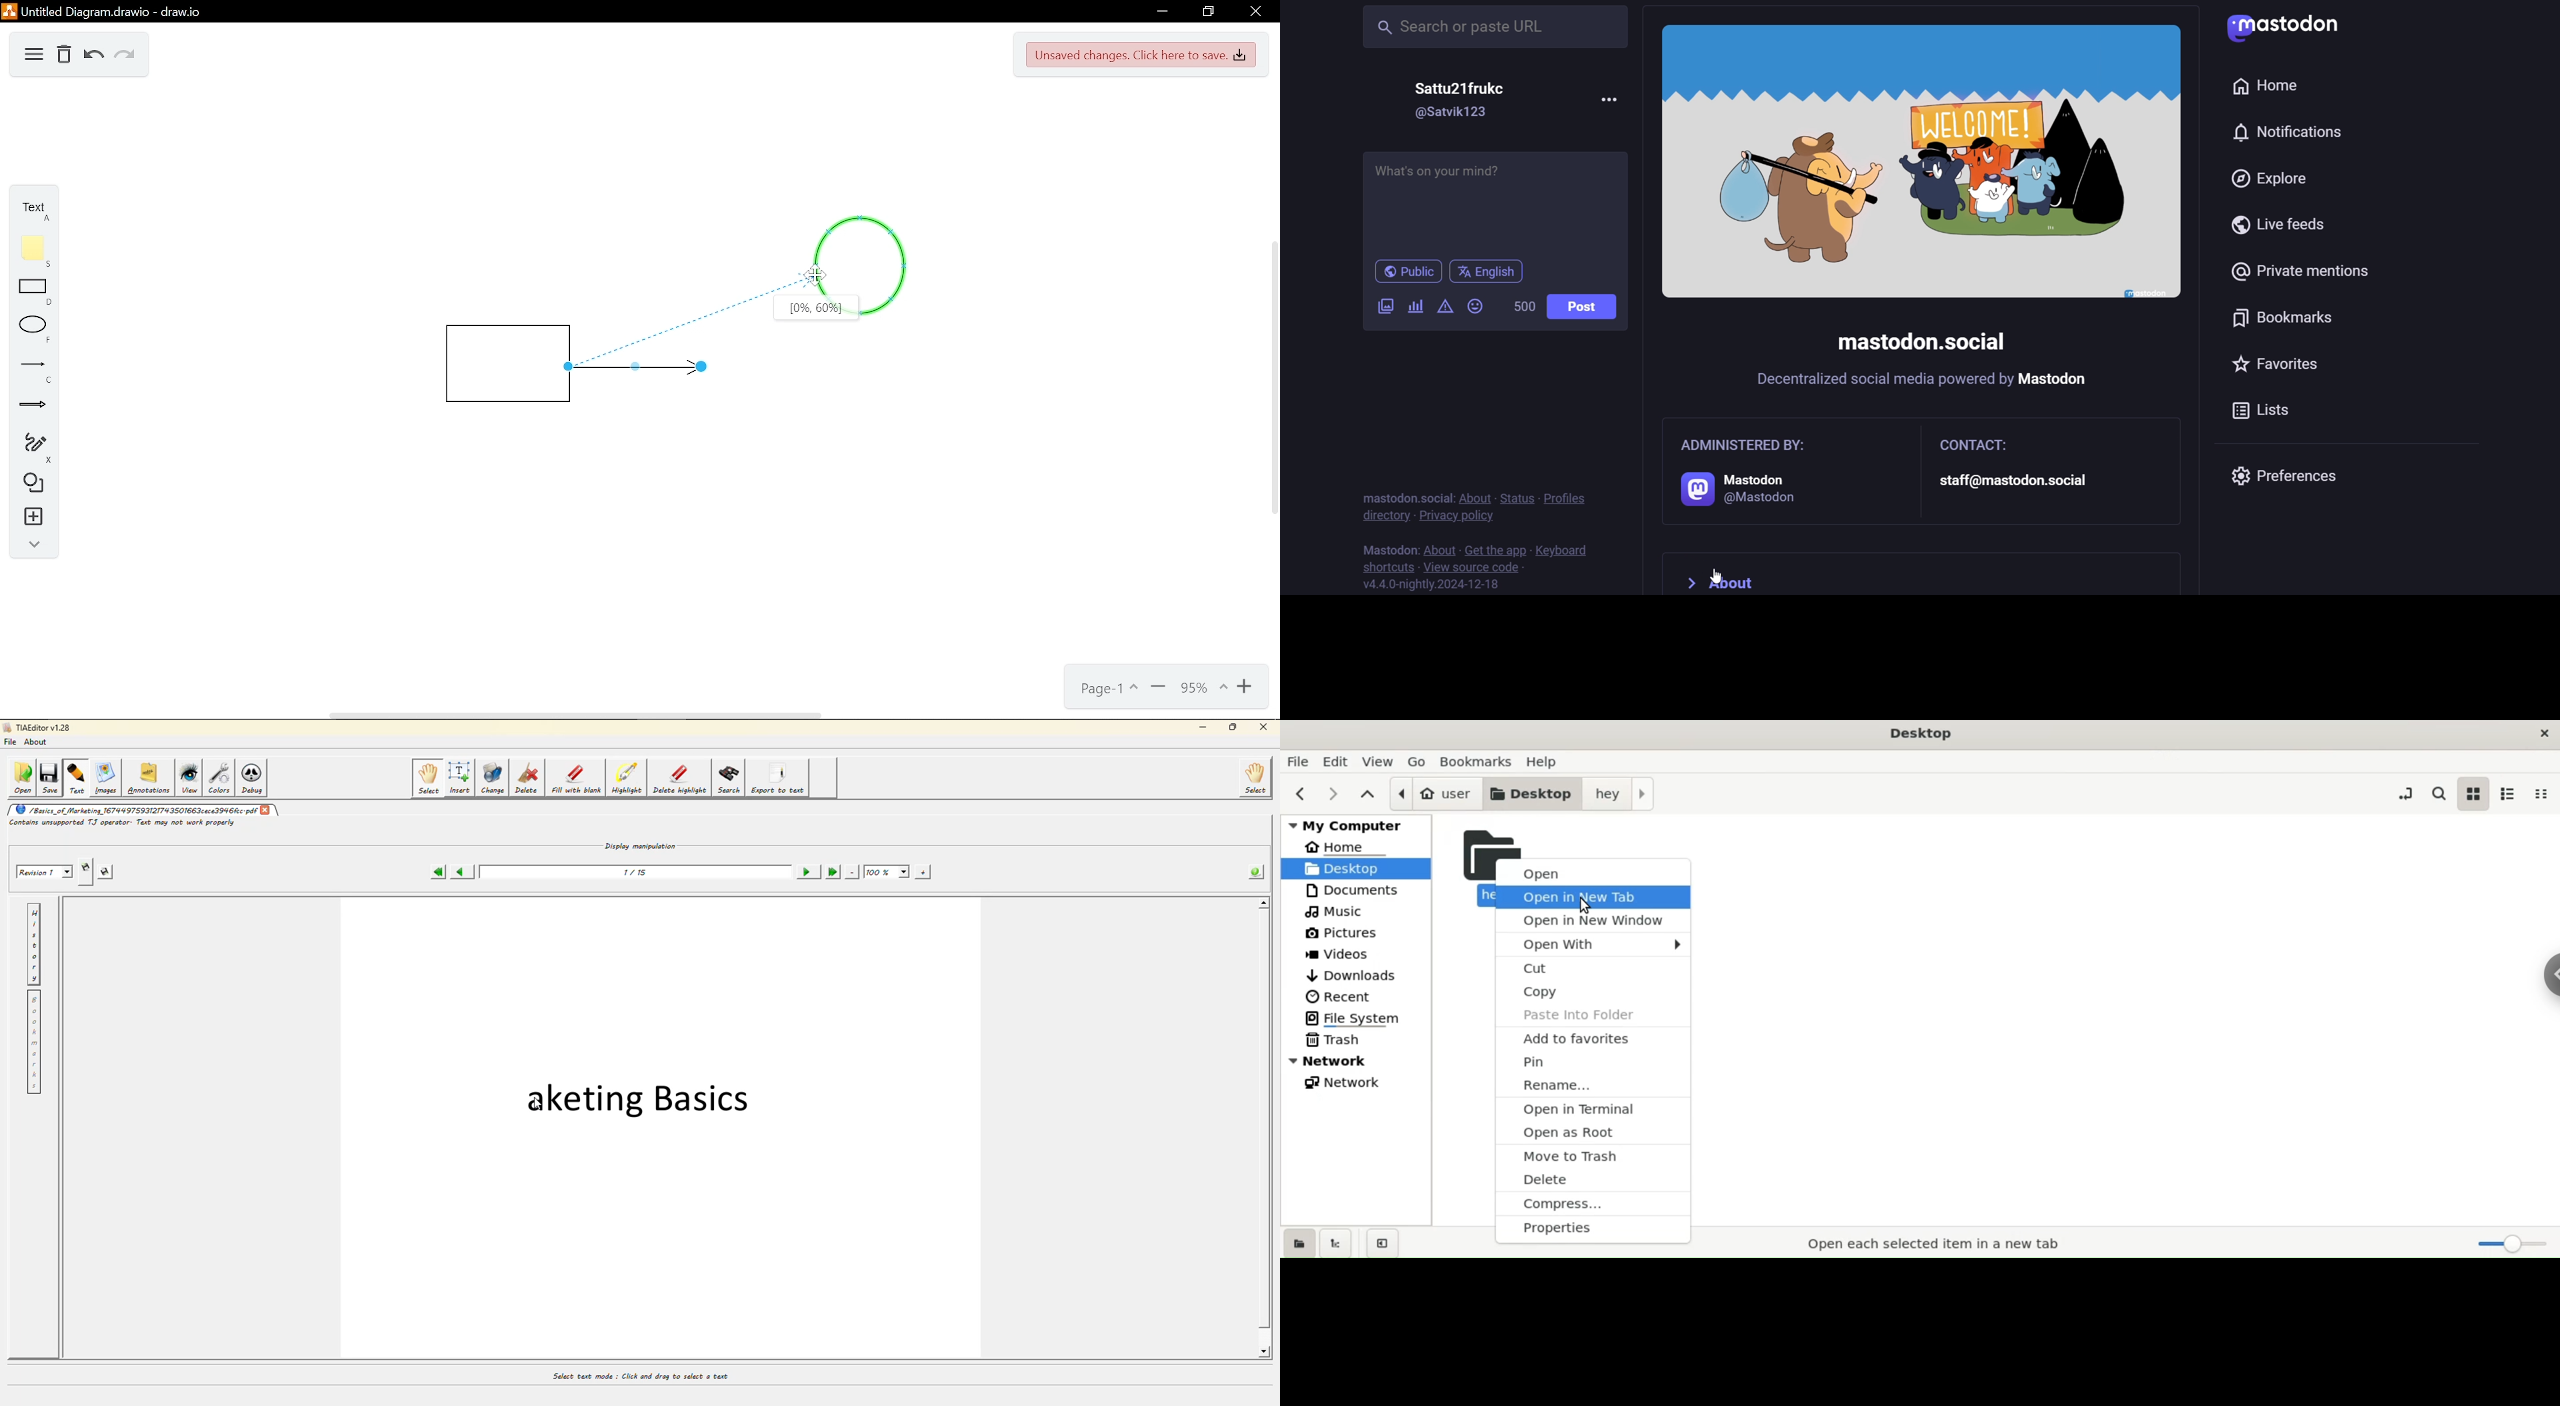 This screenshot has height=1428, width=2576. I want to click on next, so click(1335, 793).